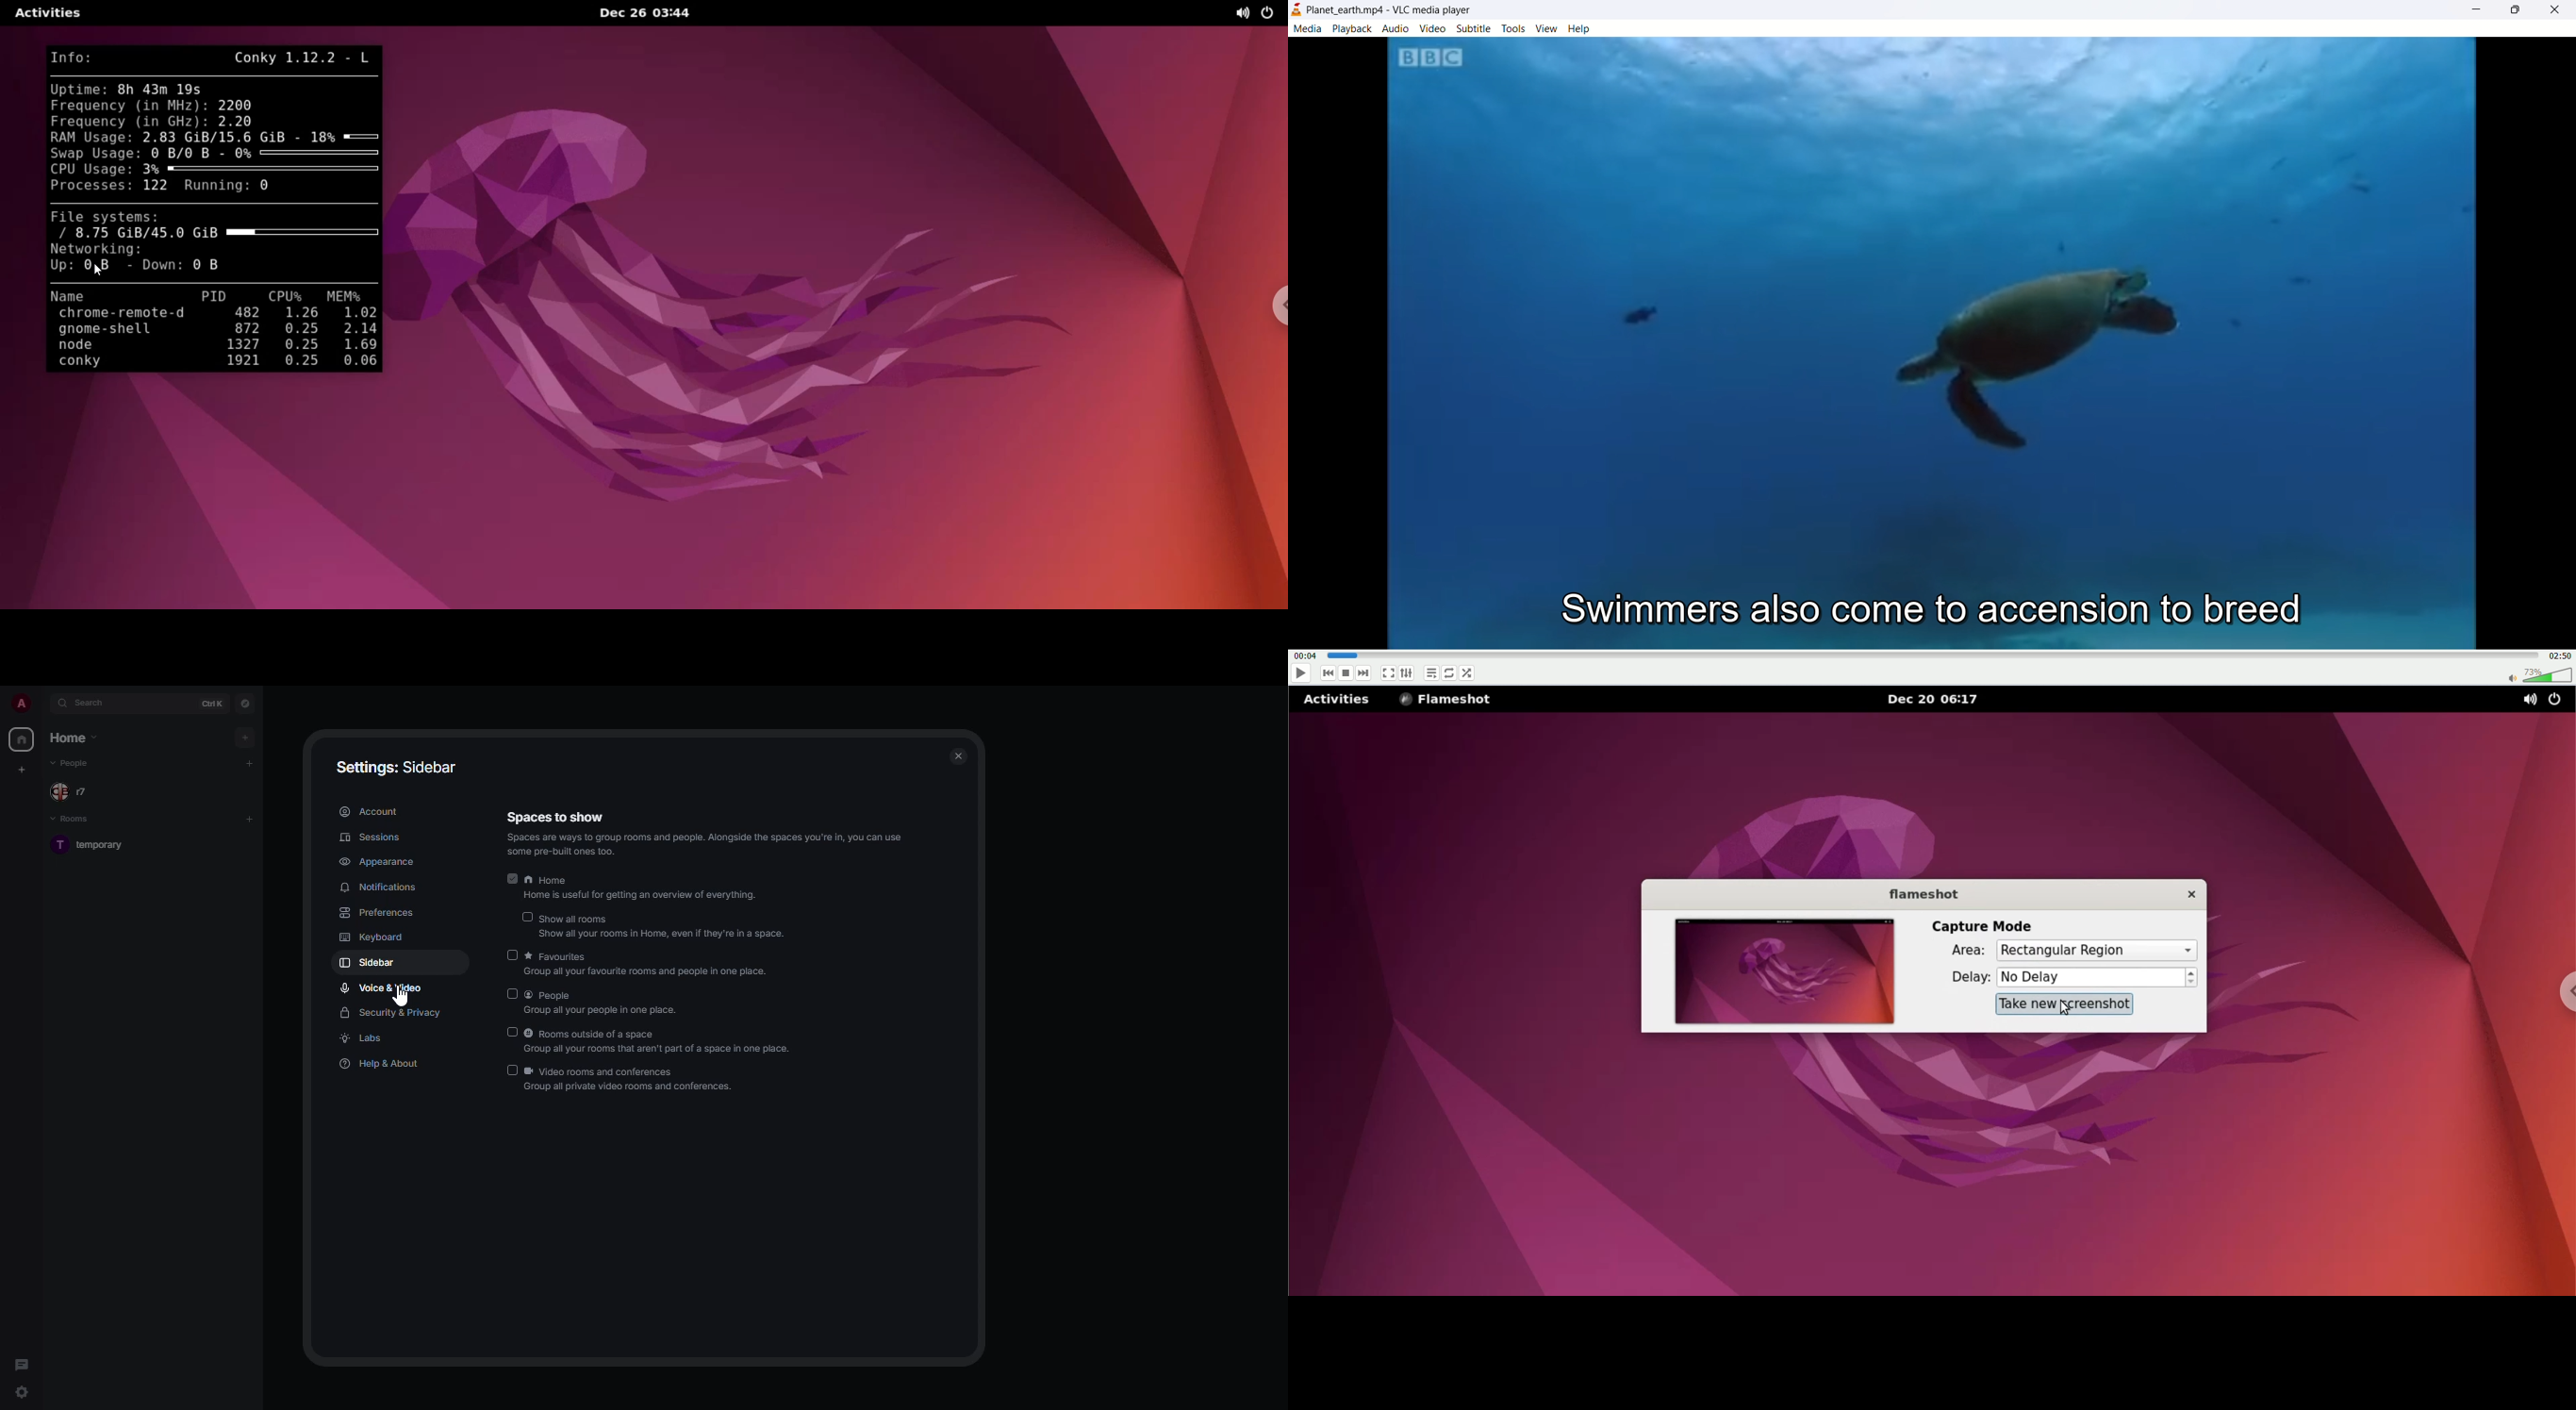  What do you see at coordinates (73, 820) in the screenshot?
I see `rooms` at bounding box center [73, 820].